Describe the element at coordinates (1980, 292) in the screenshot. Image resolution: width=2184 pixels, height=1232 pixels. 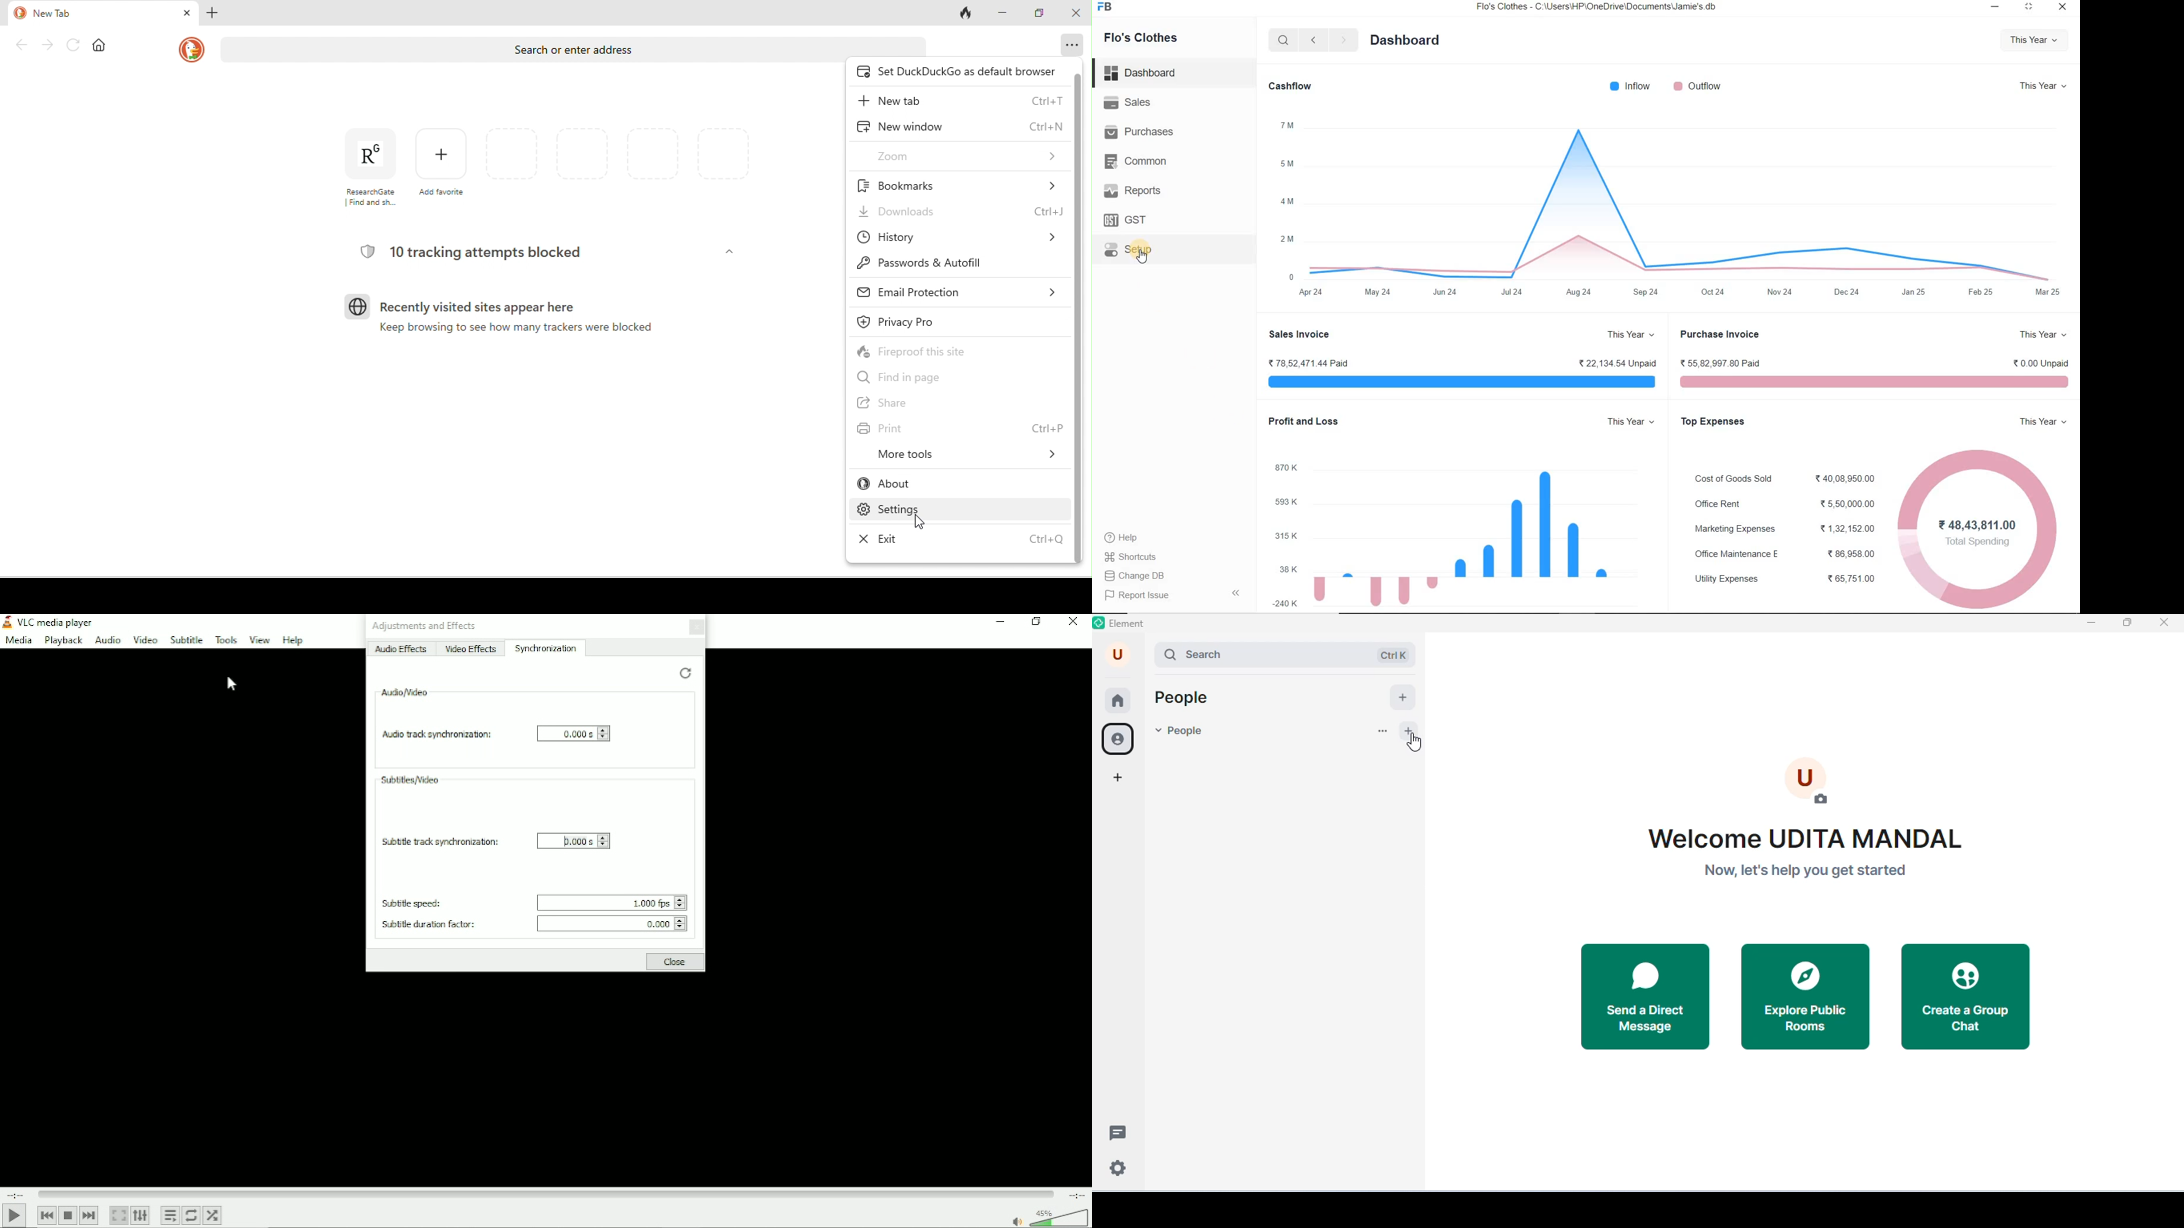
I see `Feb 25` at that location.